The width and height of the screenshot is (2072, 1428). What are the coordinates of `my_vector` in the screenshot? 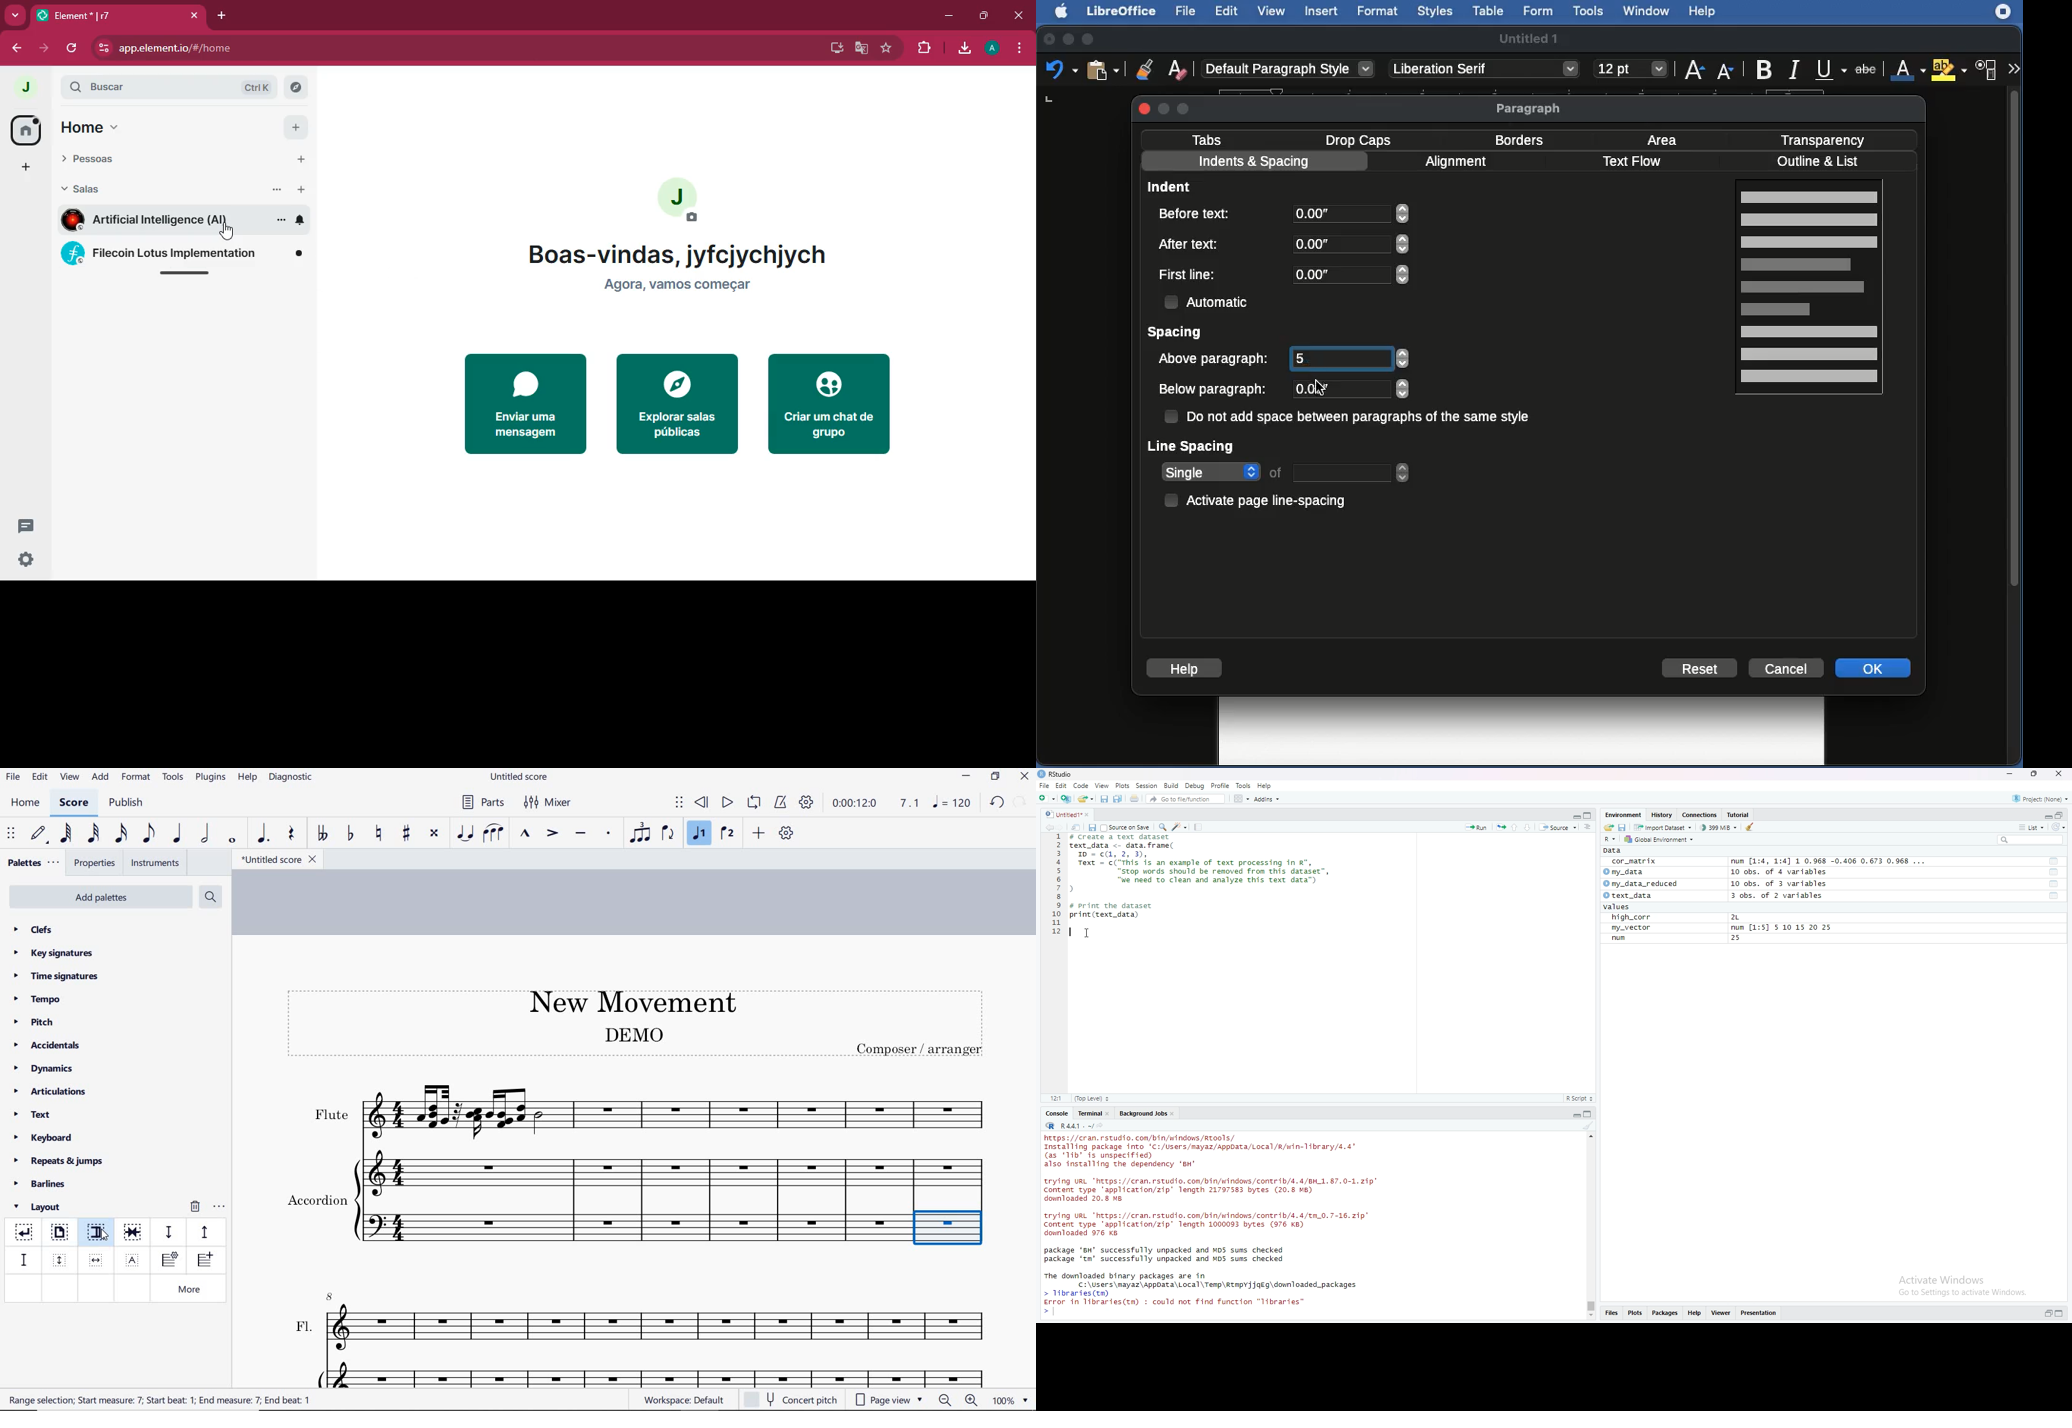 It's located at (1632, 928).